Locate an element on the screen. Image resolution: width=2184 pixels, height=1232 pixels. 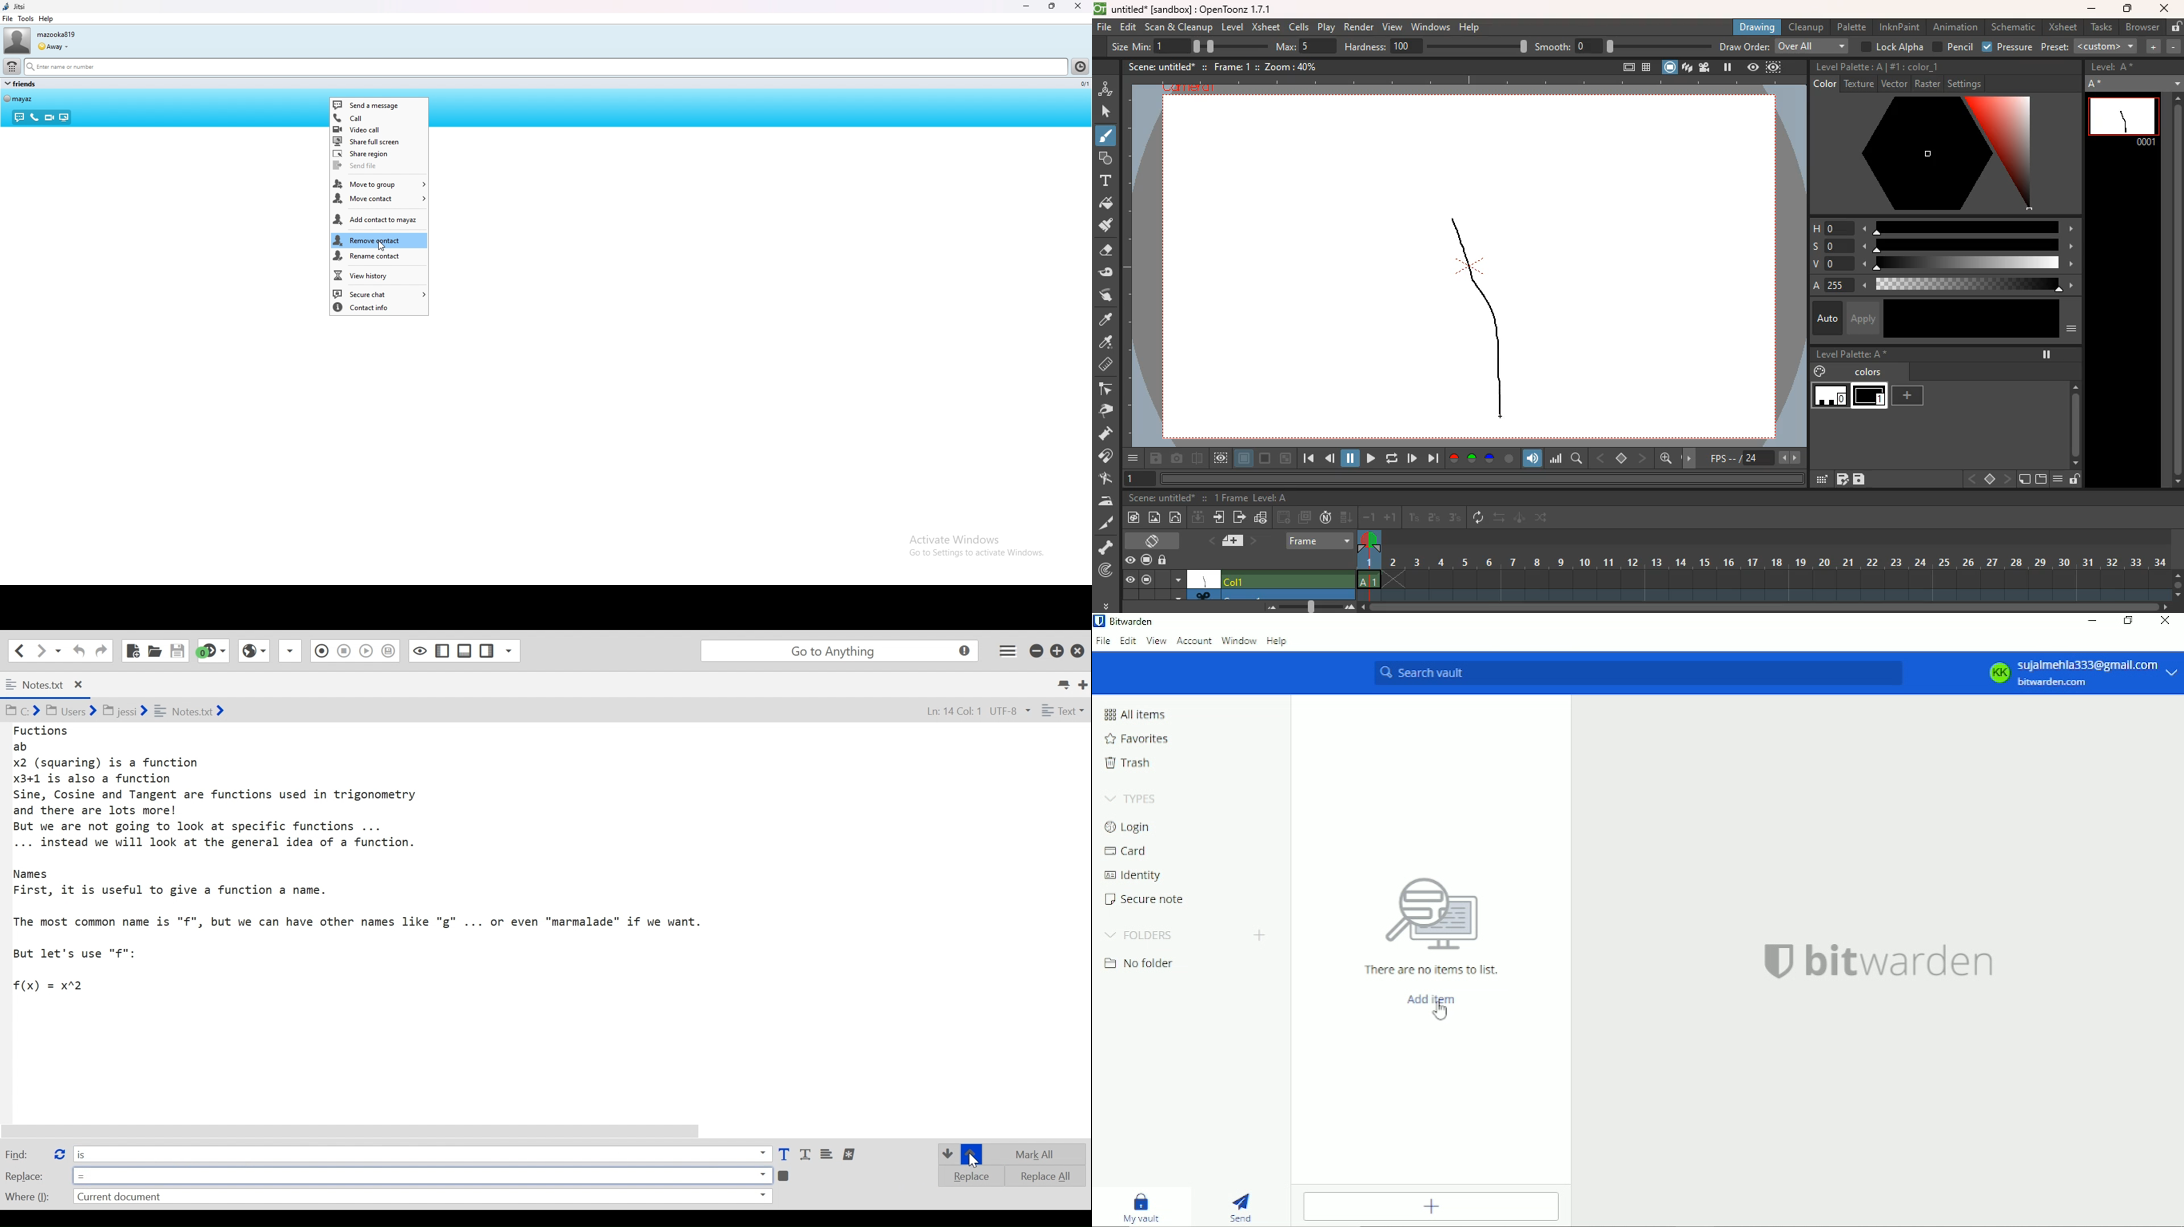
user photo is located at coordinates (16, 41).